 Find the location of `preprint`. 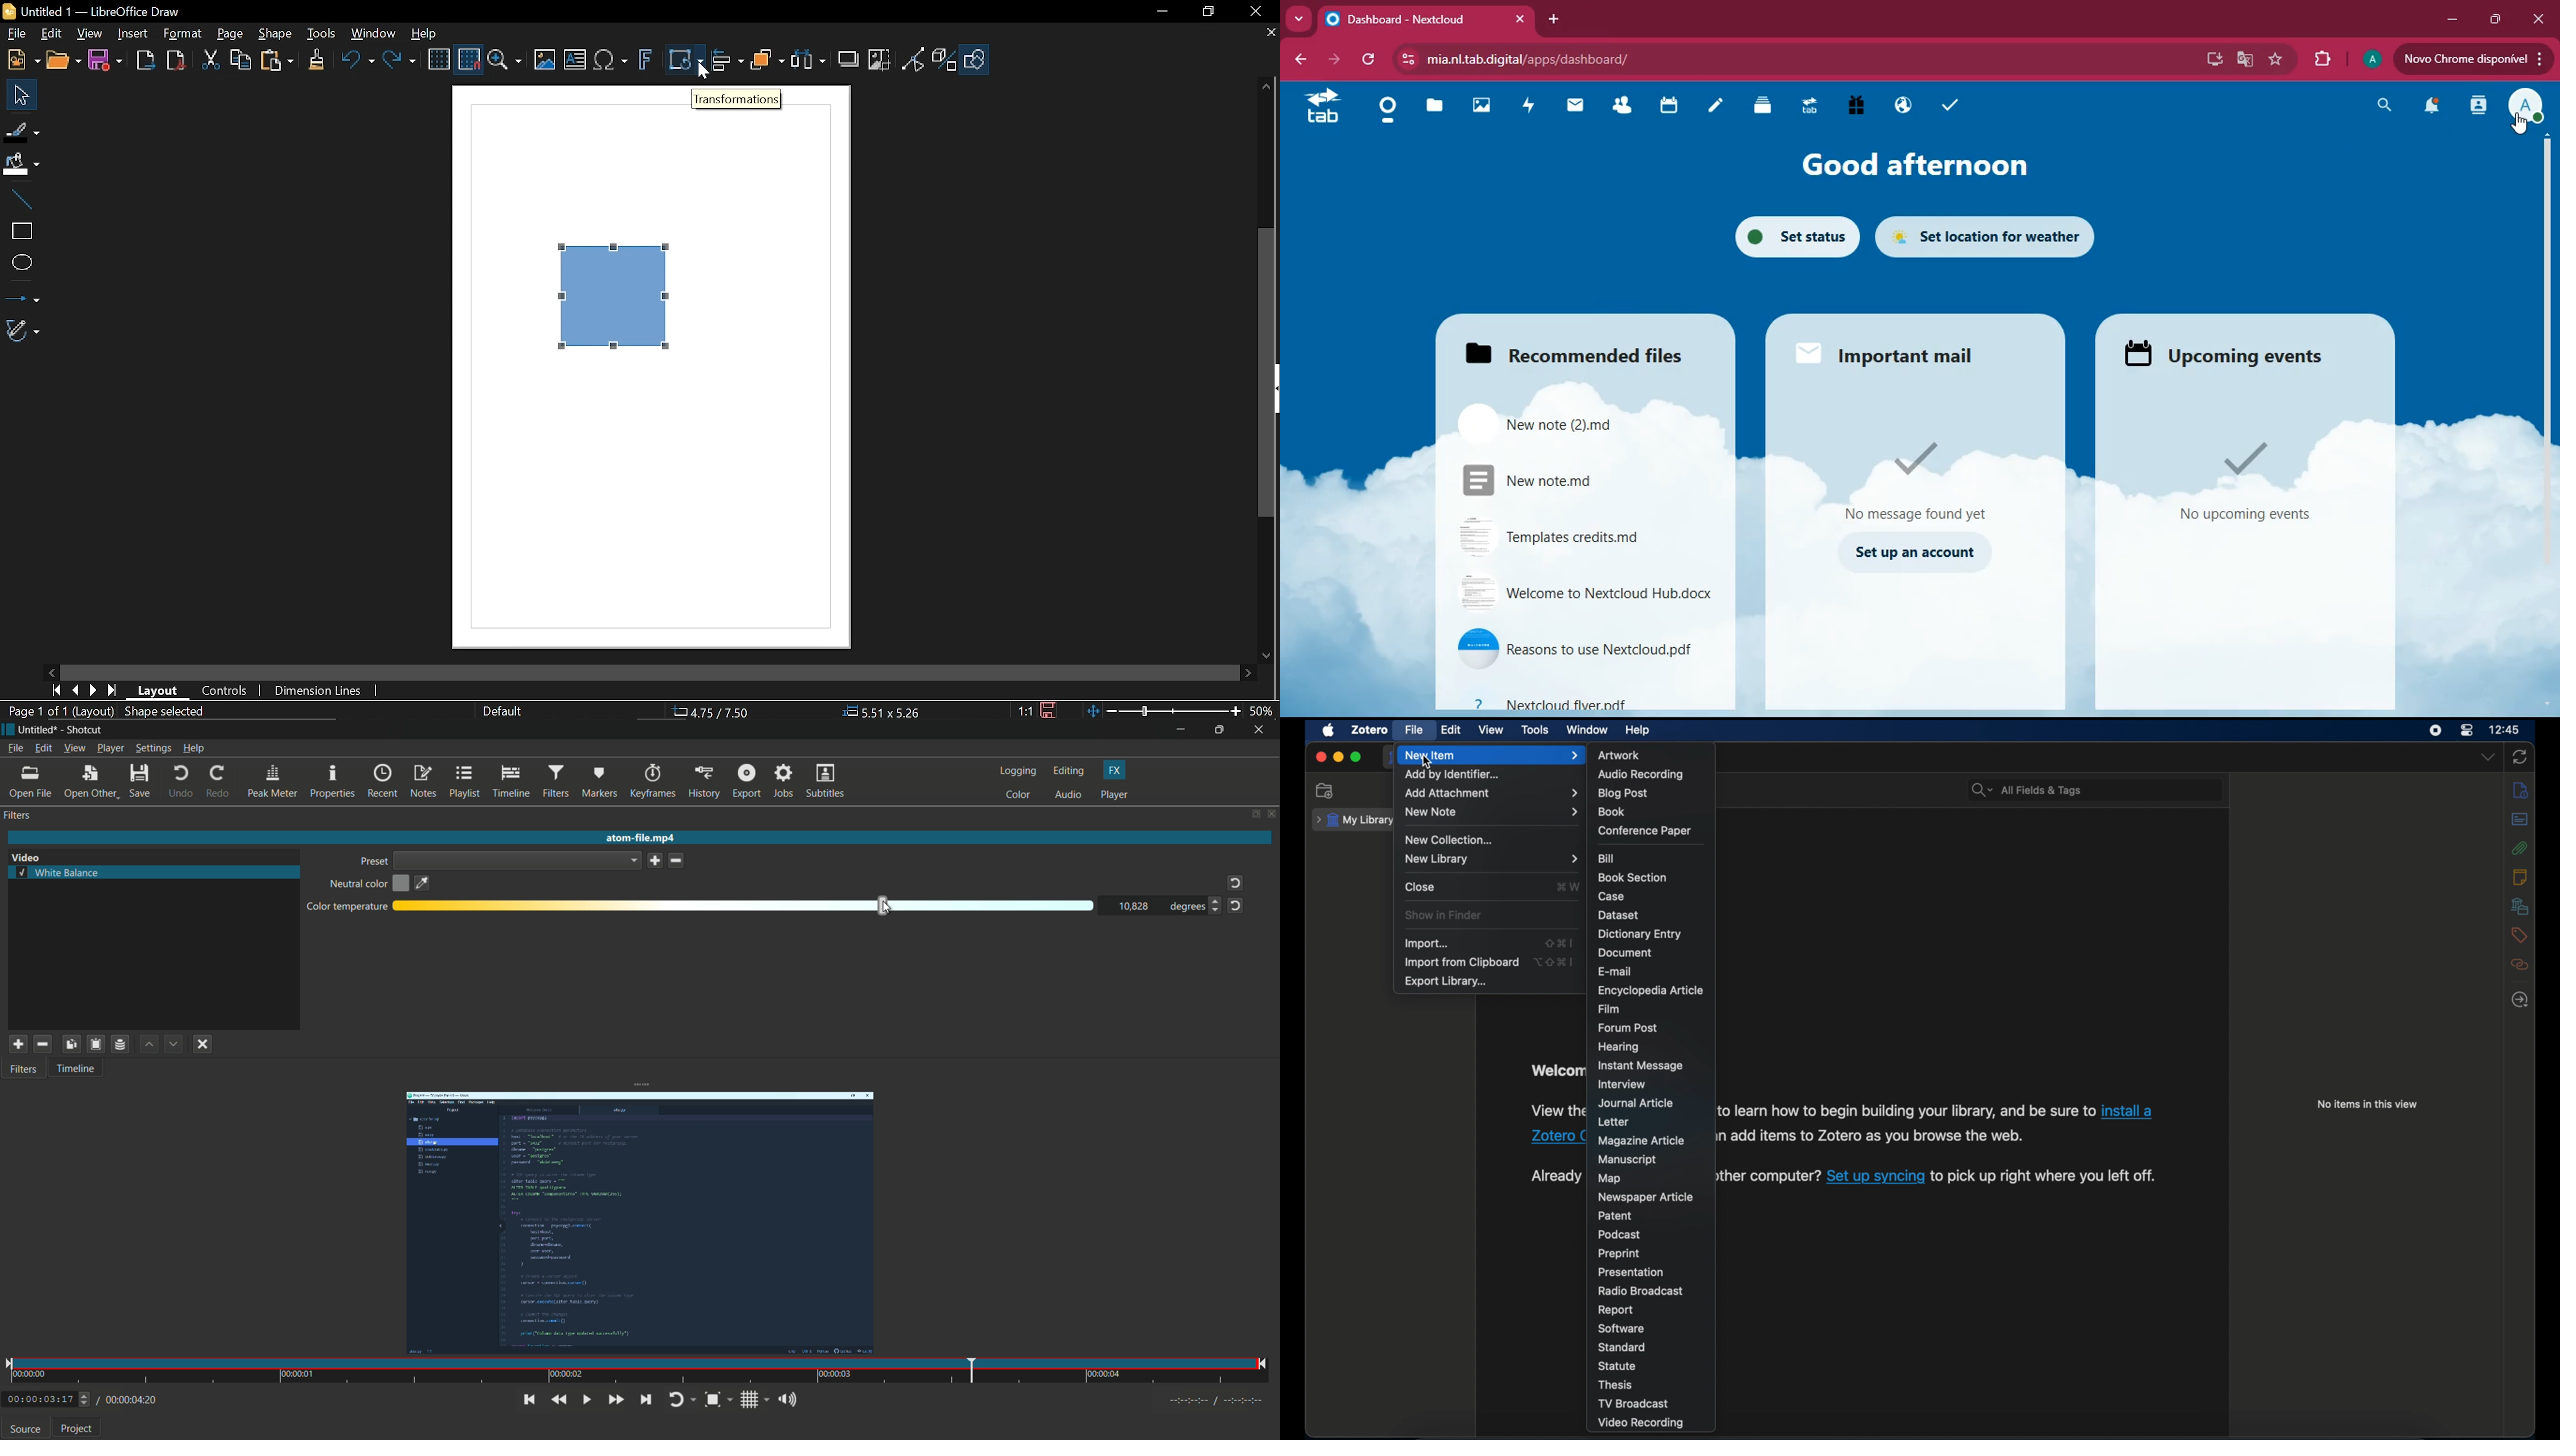

preprint is located at coordinates (1619, 1254).